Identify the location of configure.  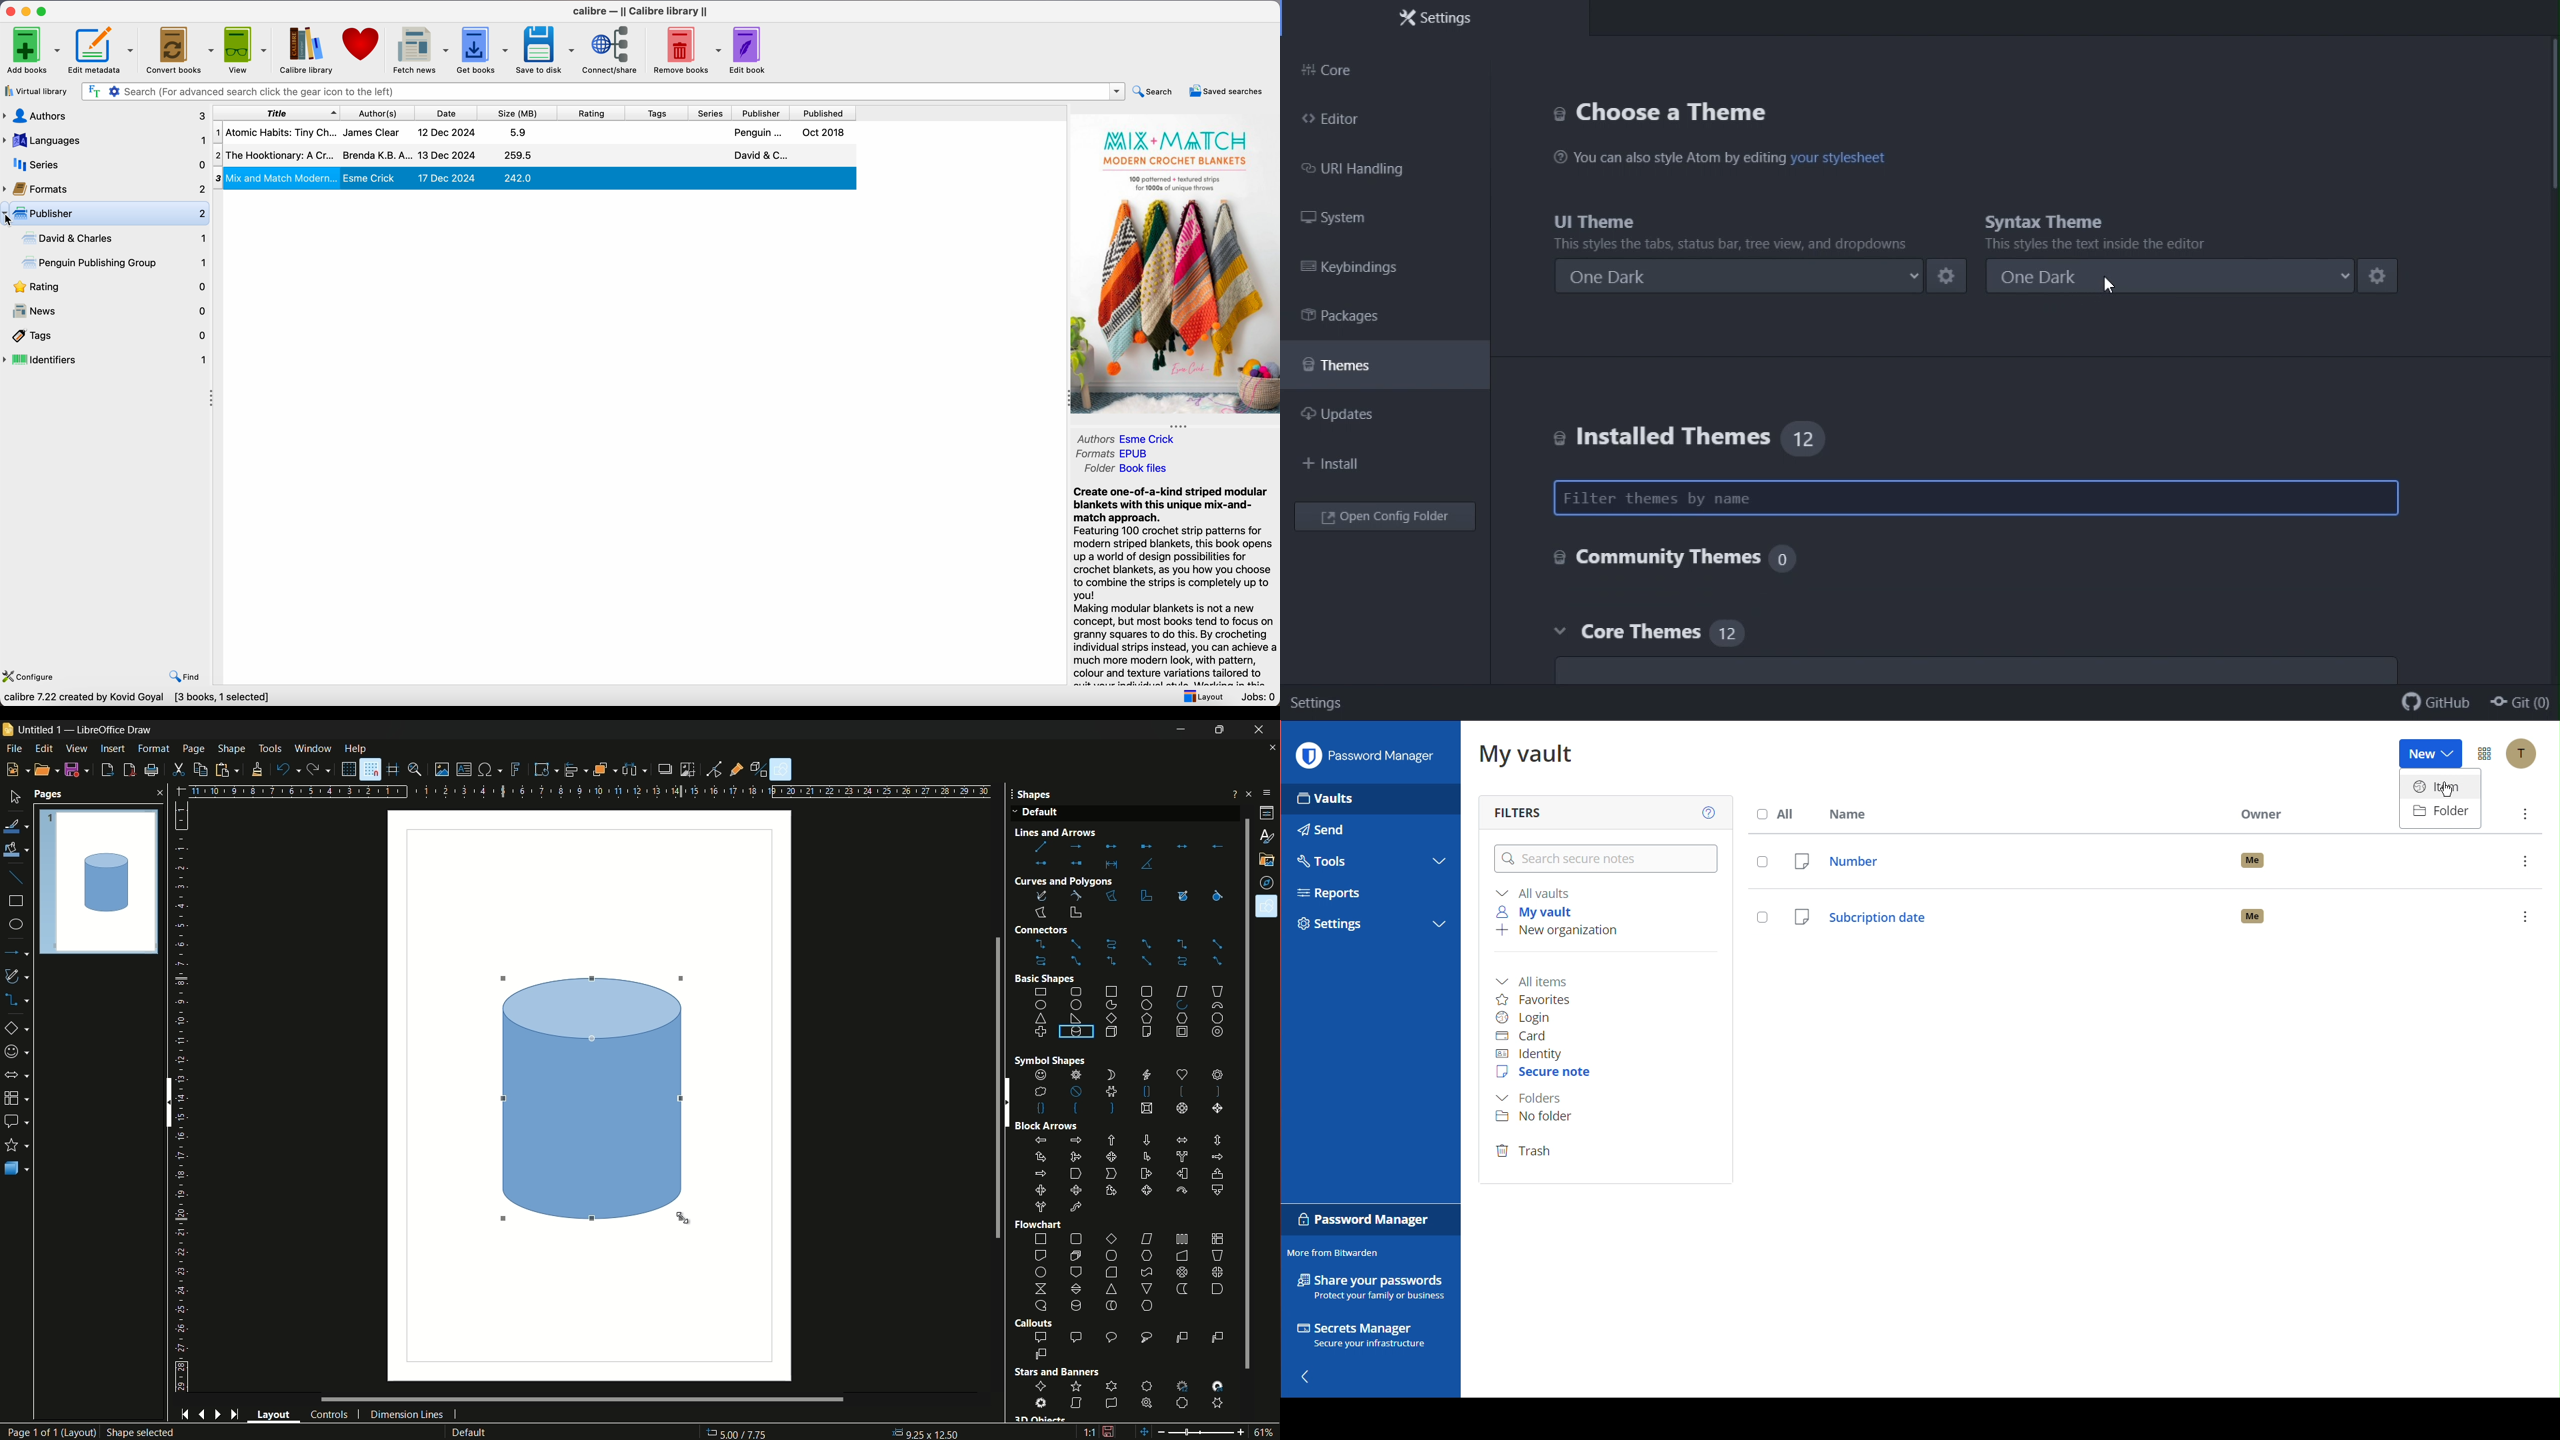
(33, 675).